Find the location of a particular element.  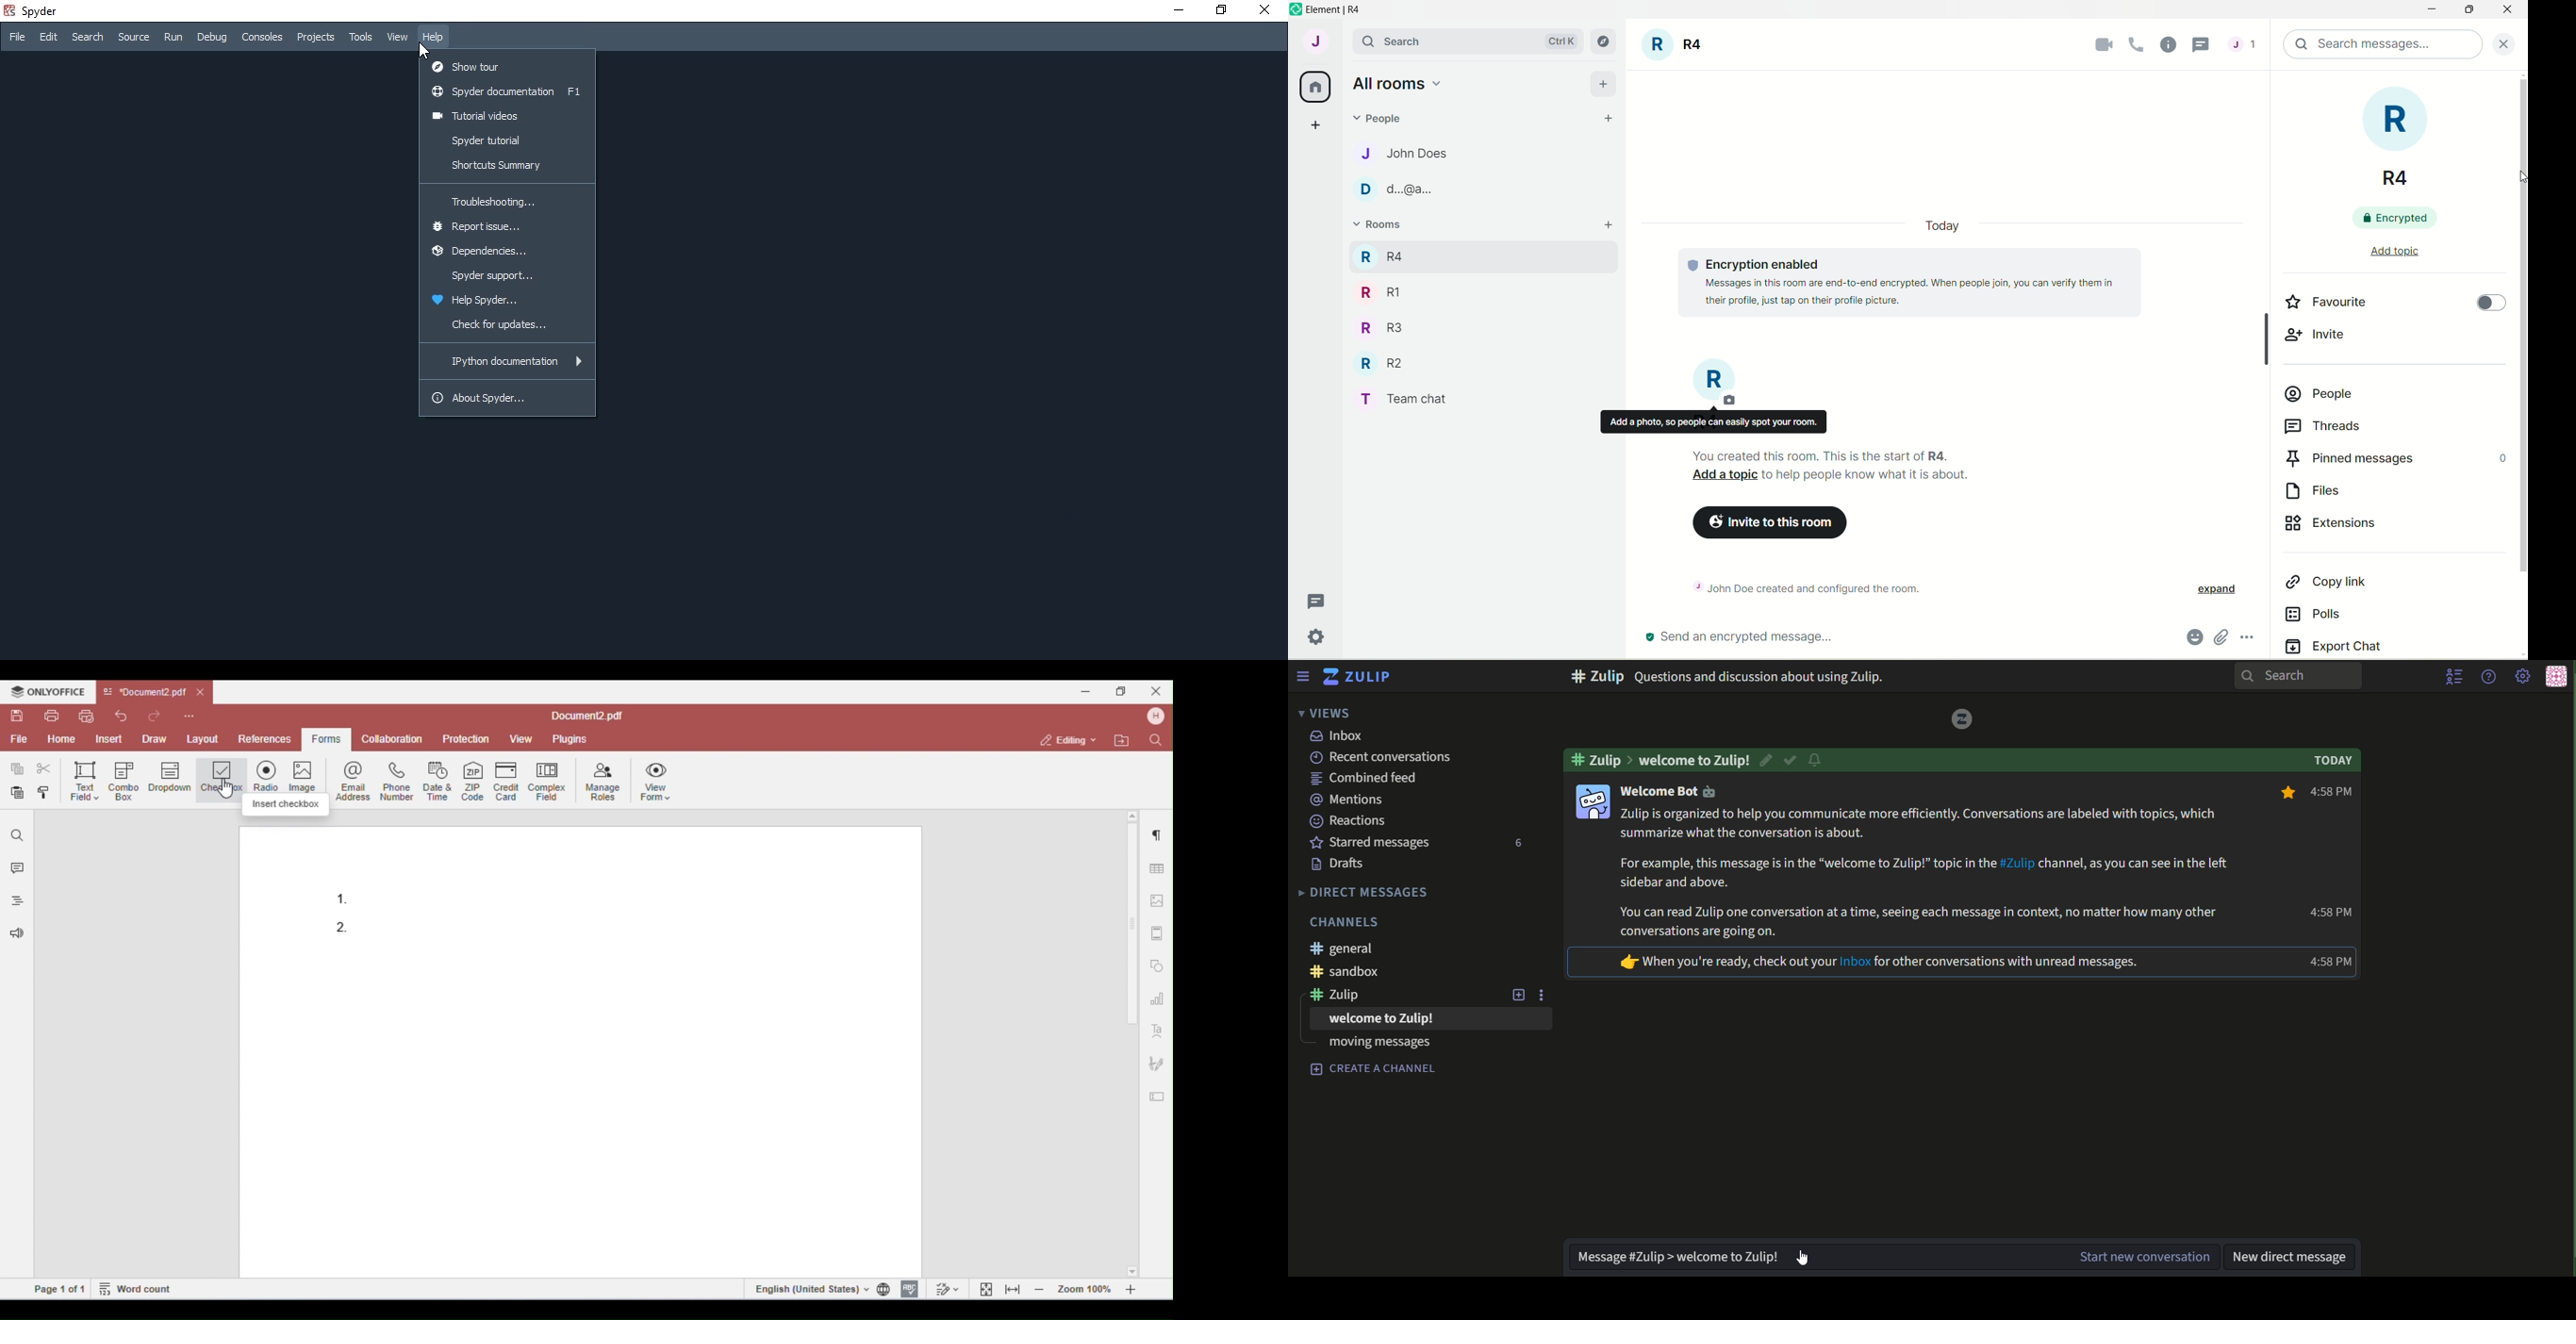

bookmark is located at coordinates (2285, 794).